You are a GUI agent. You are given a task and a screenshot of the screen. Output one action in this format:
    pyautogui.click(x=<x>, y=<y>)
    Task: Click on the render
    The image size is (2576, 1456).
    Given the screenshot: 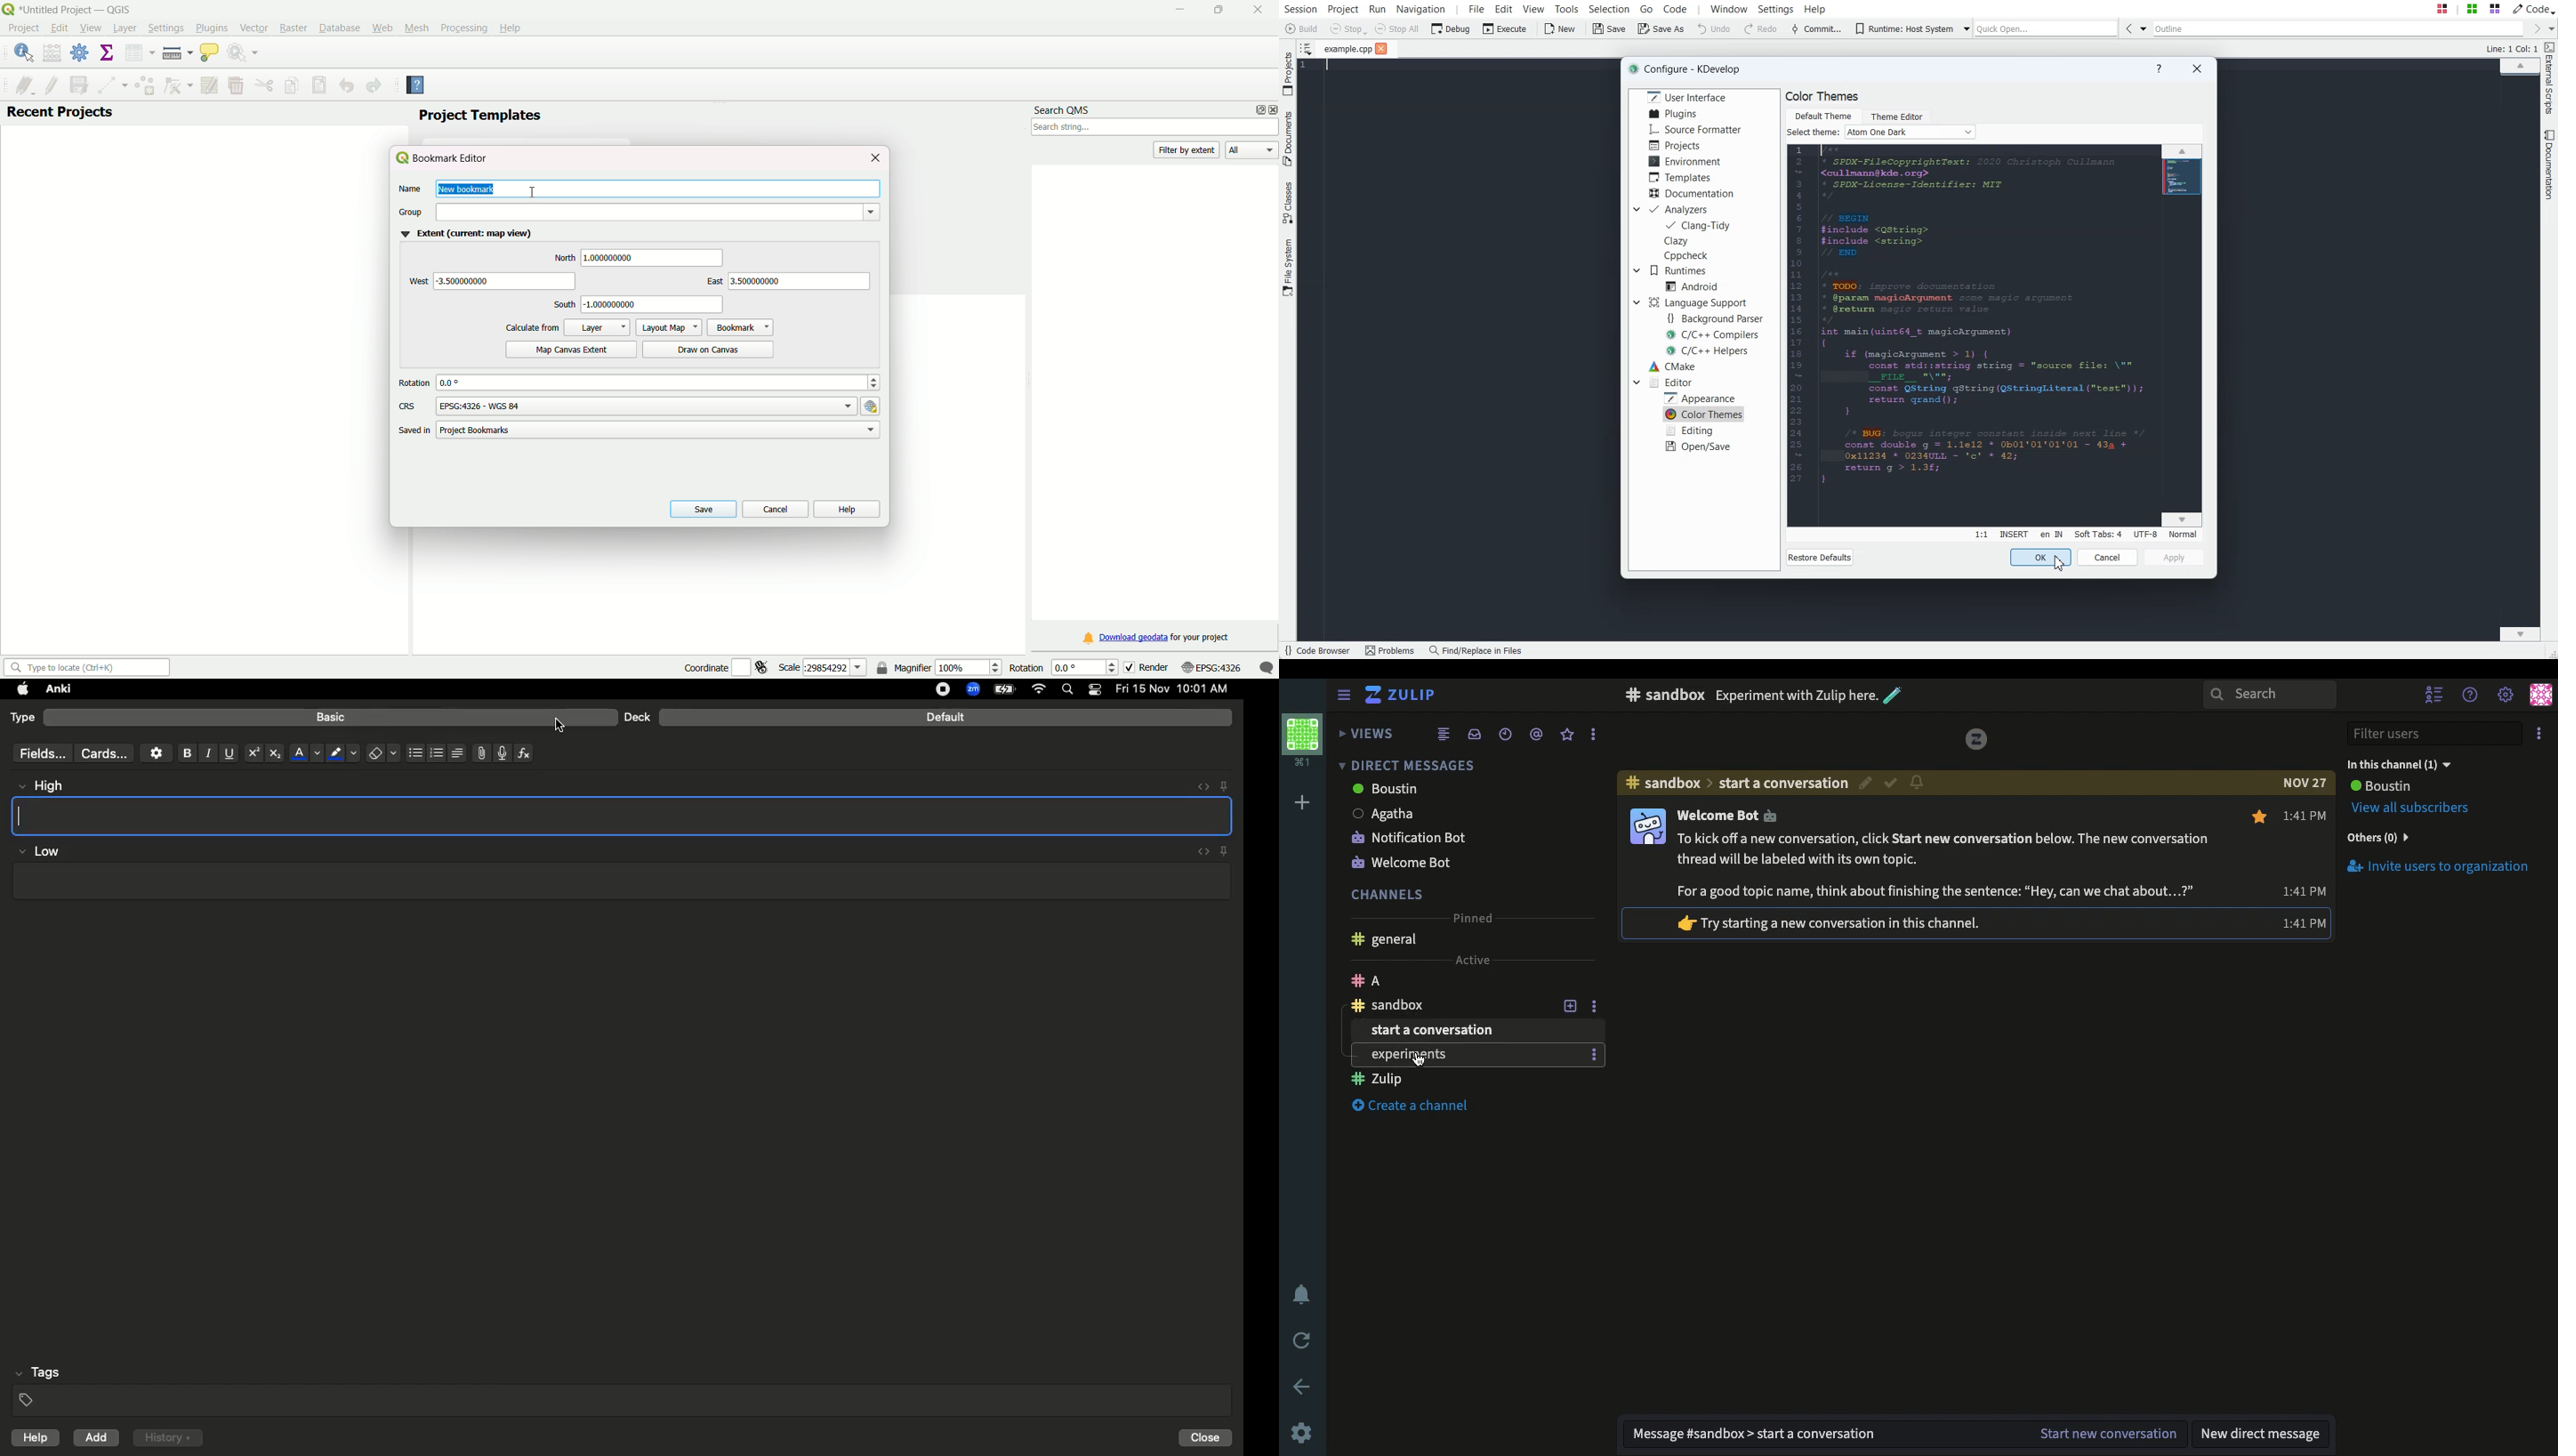 What is the action you would take?
    pyautogui.click(x=1146, y=667)
    